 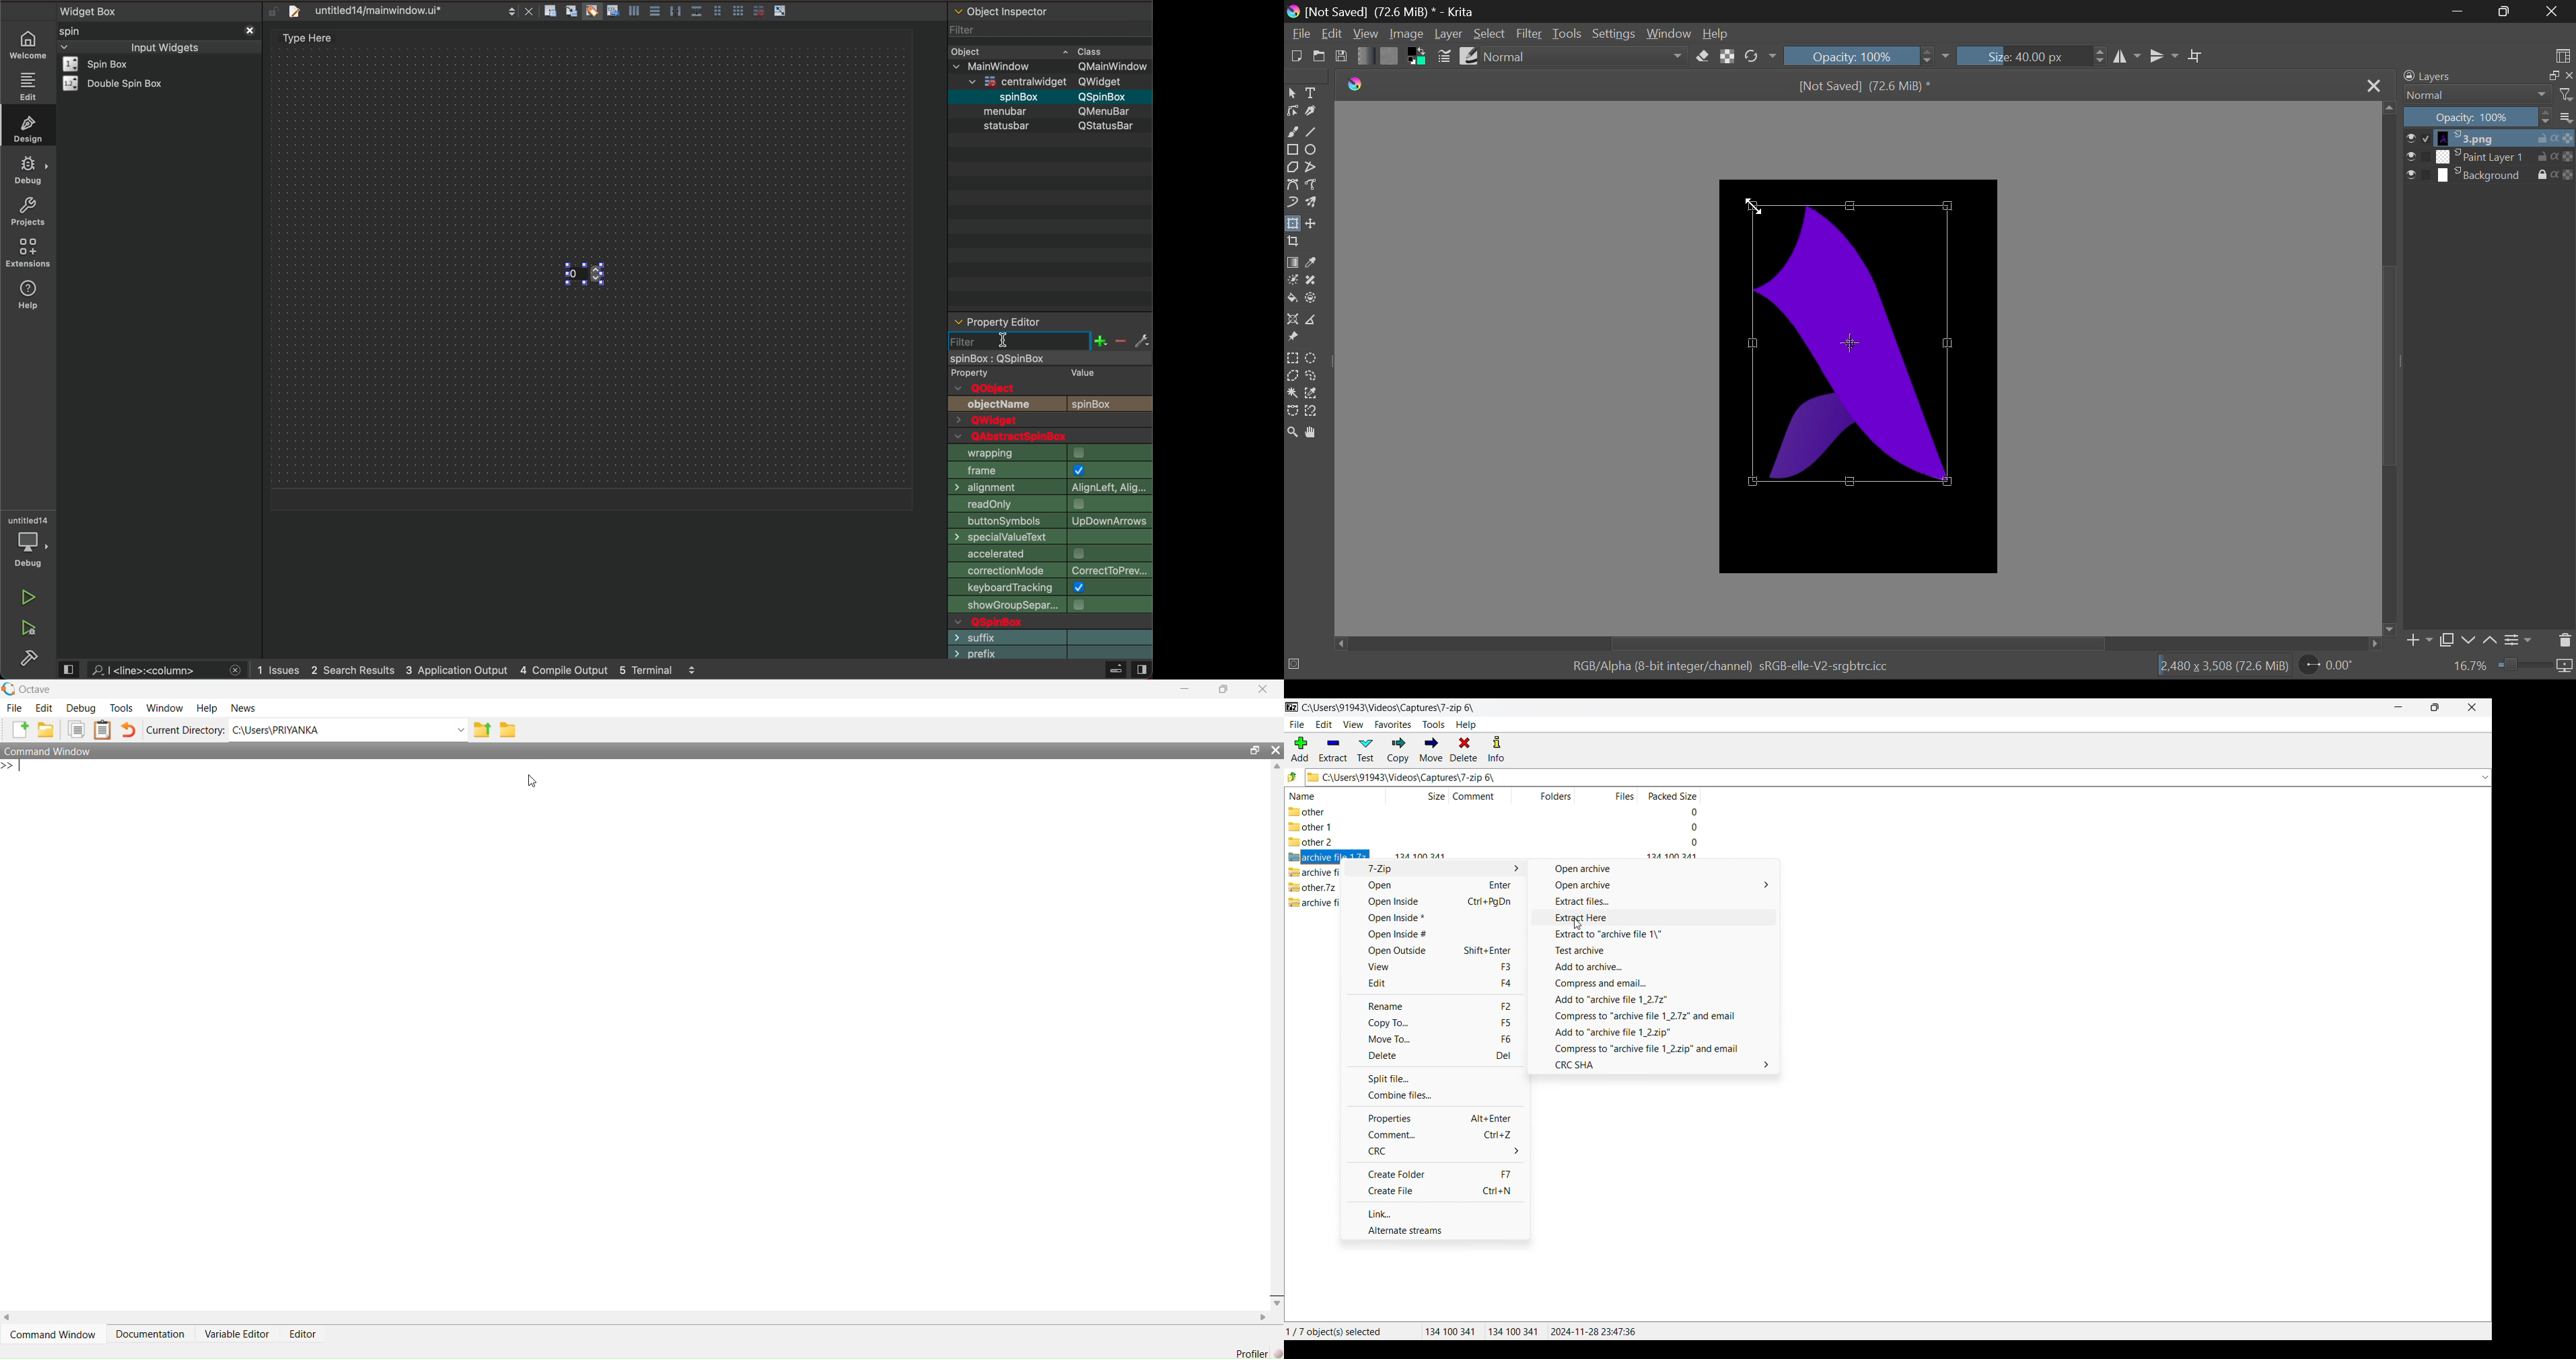 I want to click on Select, so click(x=1292, y=94).